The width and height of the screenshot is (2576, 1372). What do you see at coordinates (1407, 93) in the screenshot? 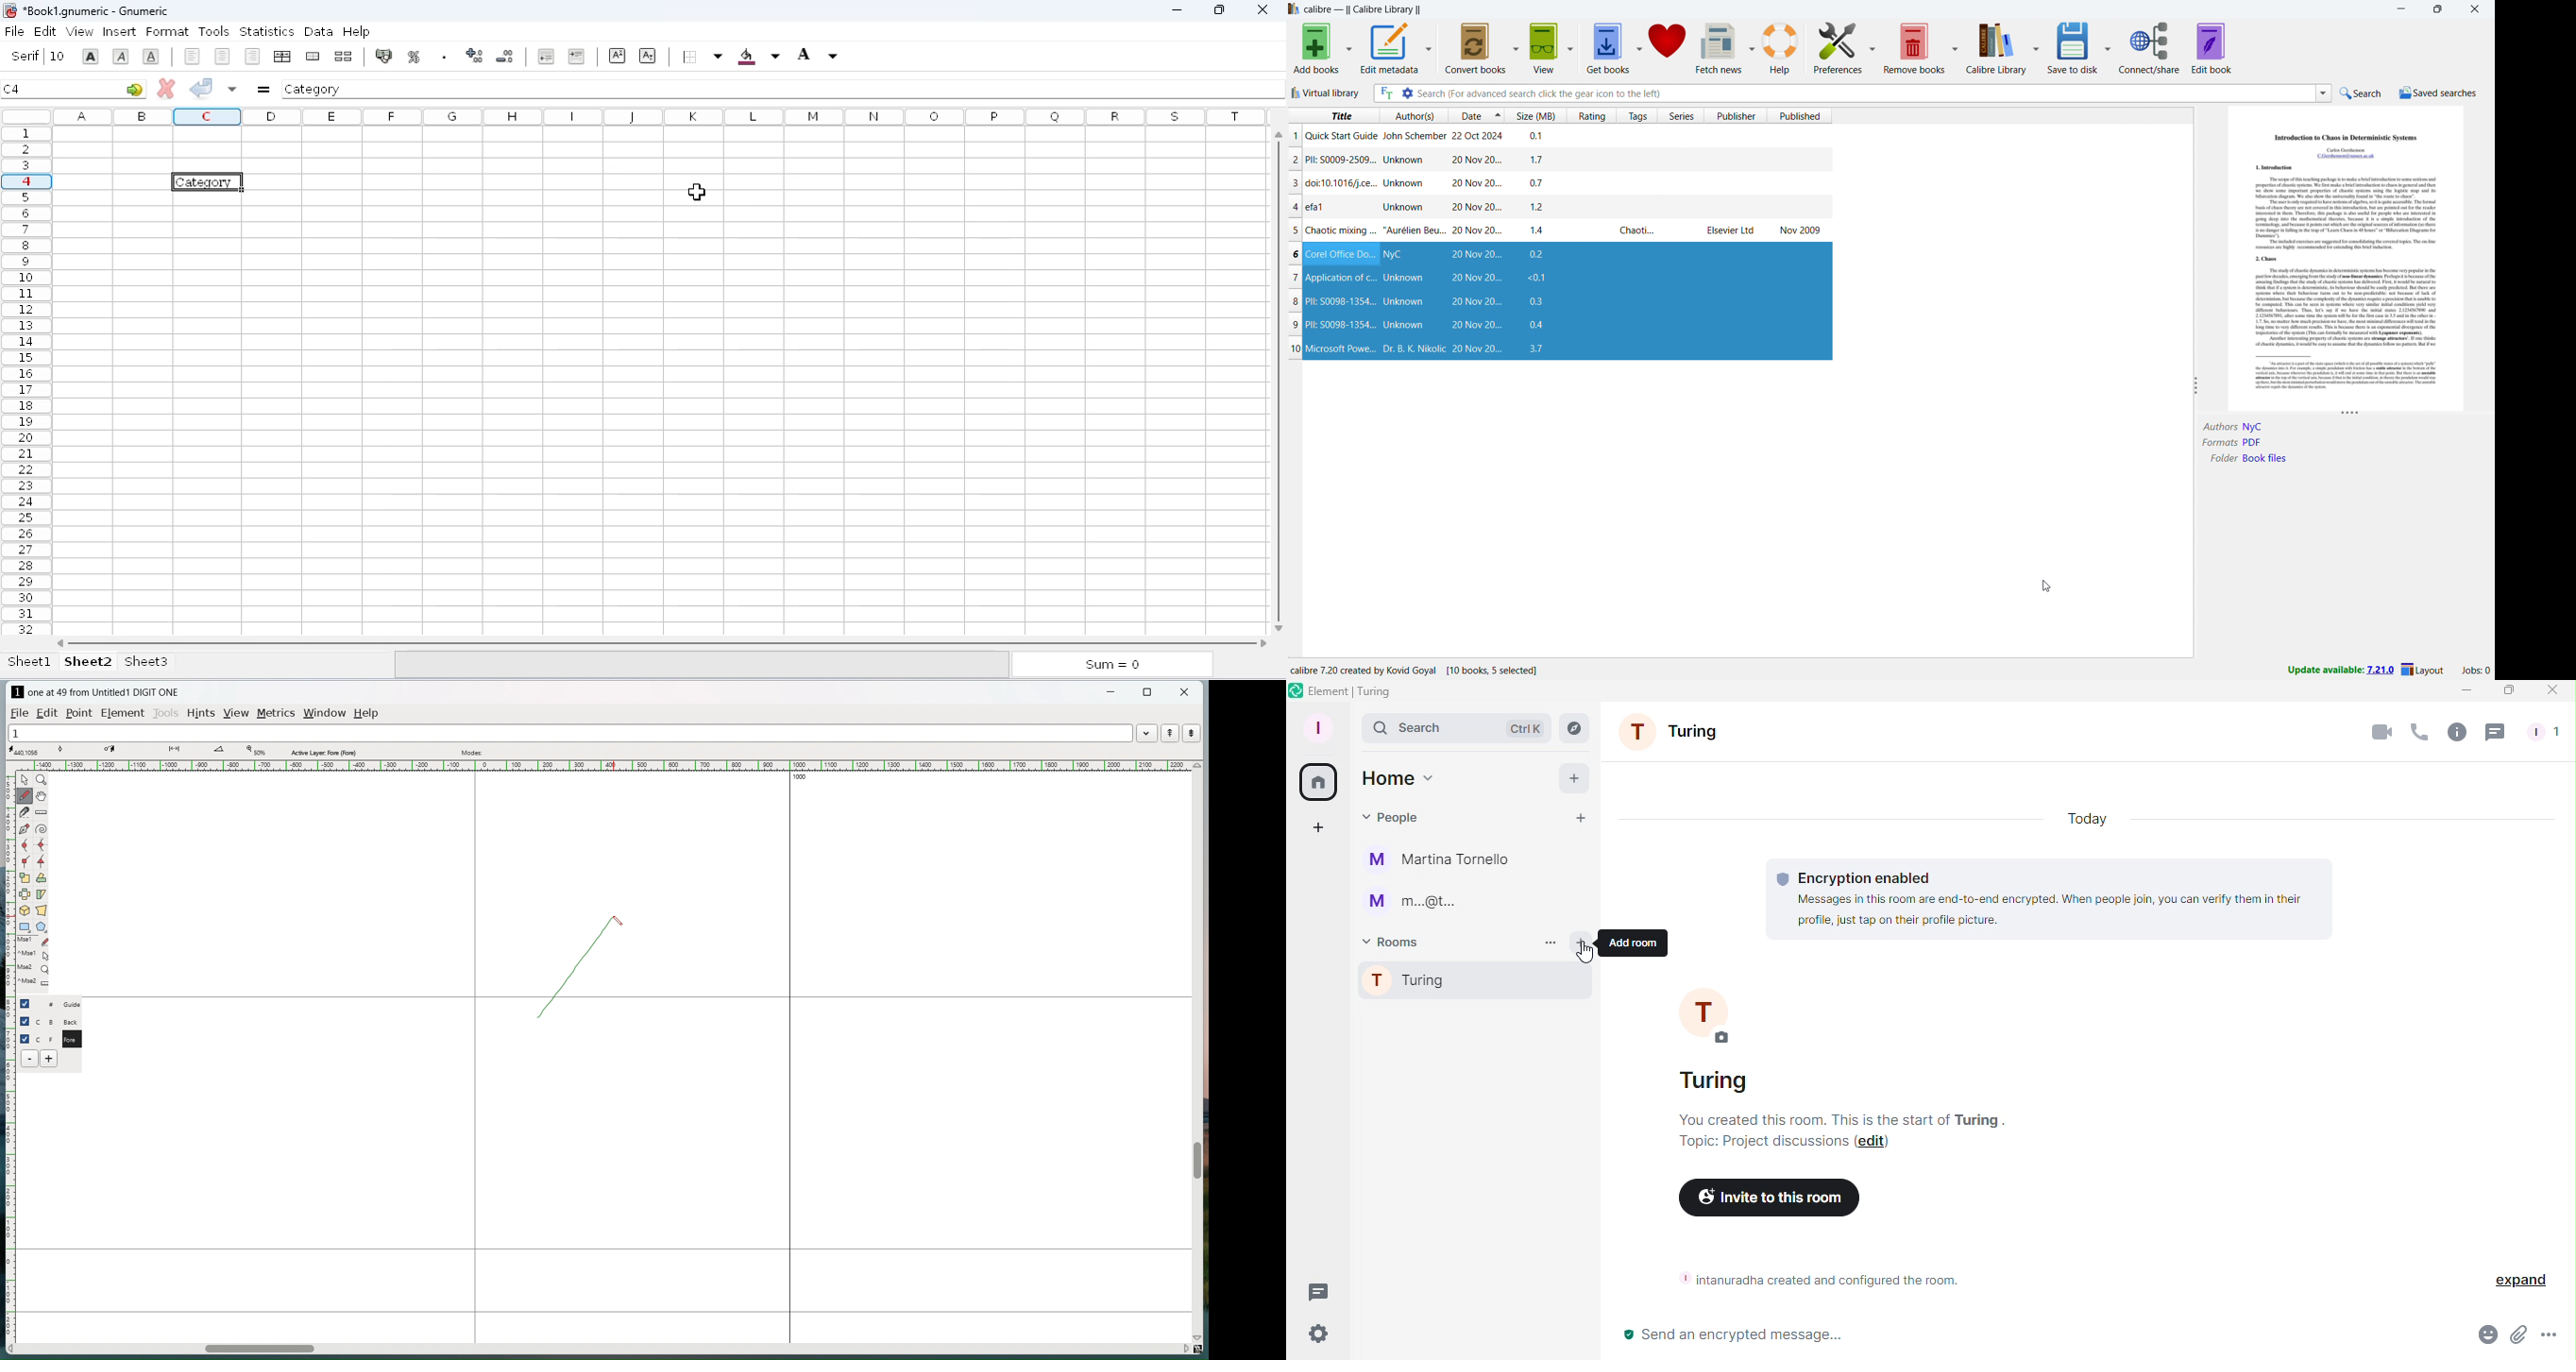
I see `advanced search` at bounding box center [1407, 93].